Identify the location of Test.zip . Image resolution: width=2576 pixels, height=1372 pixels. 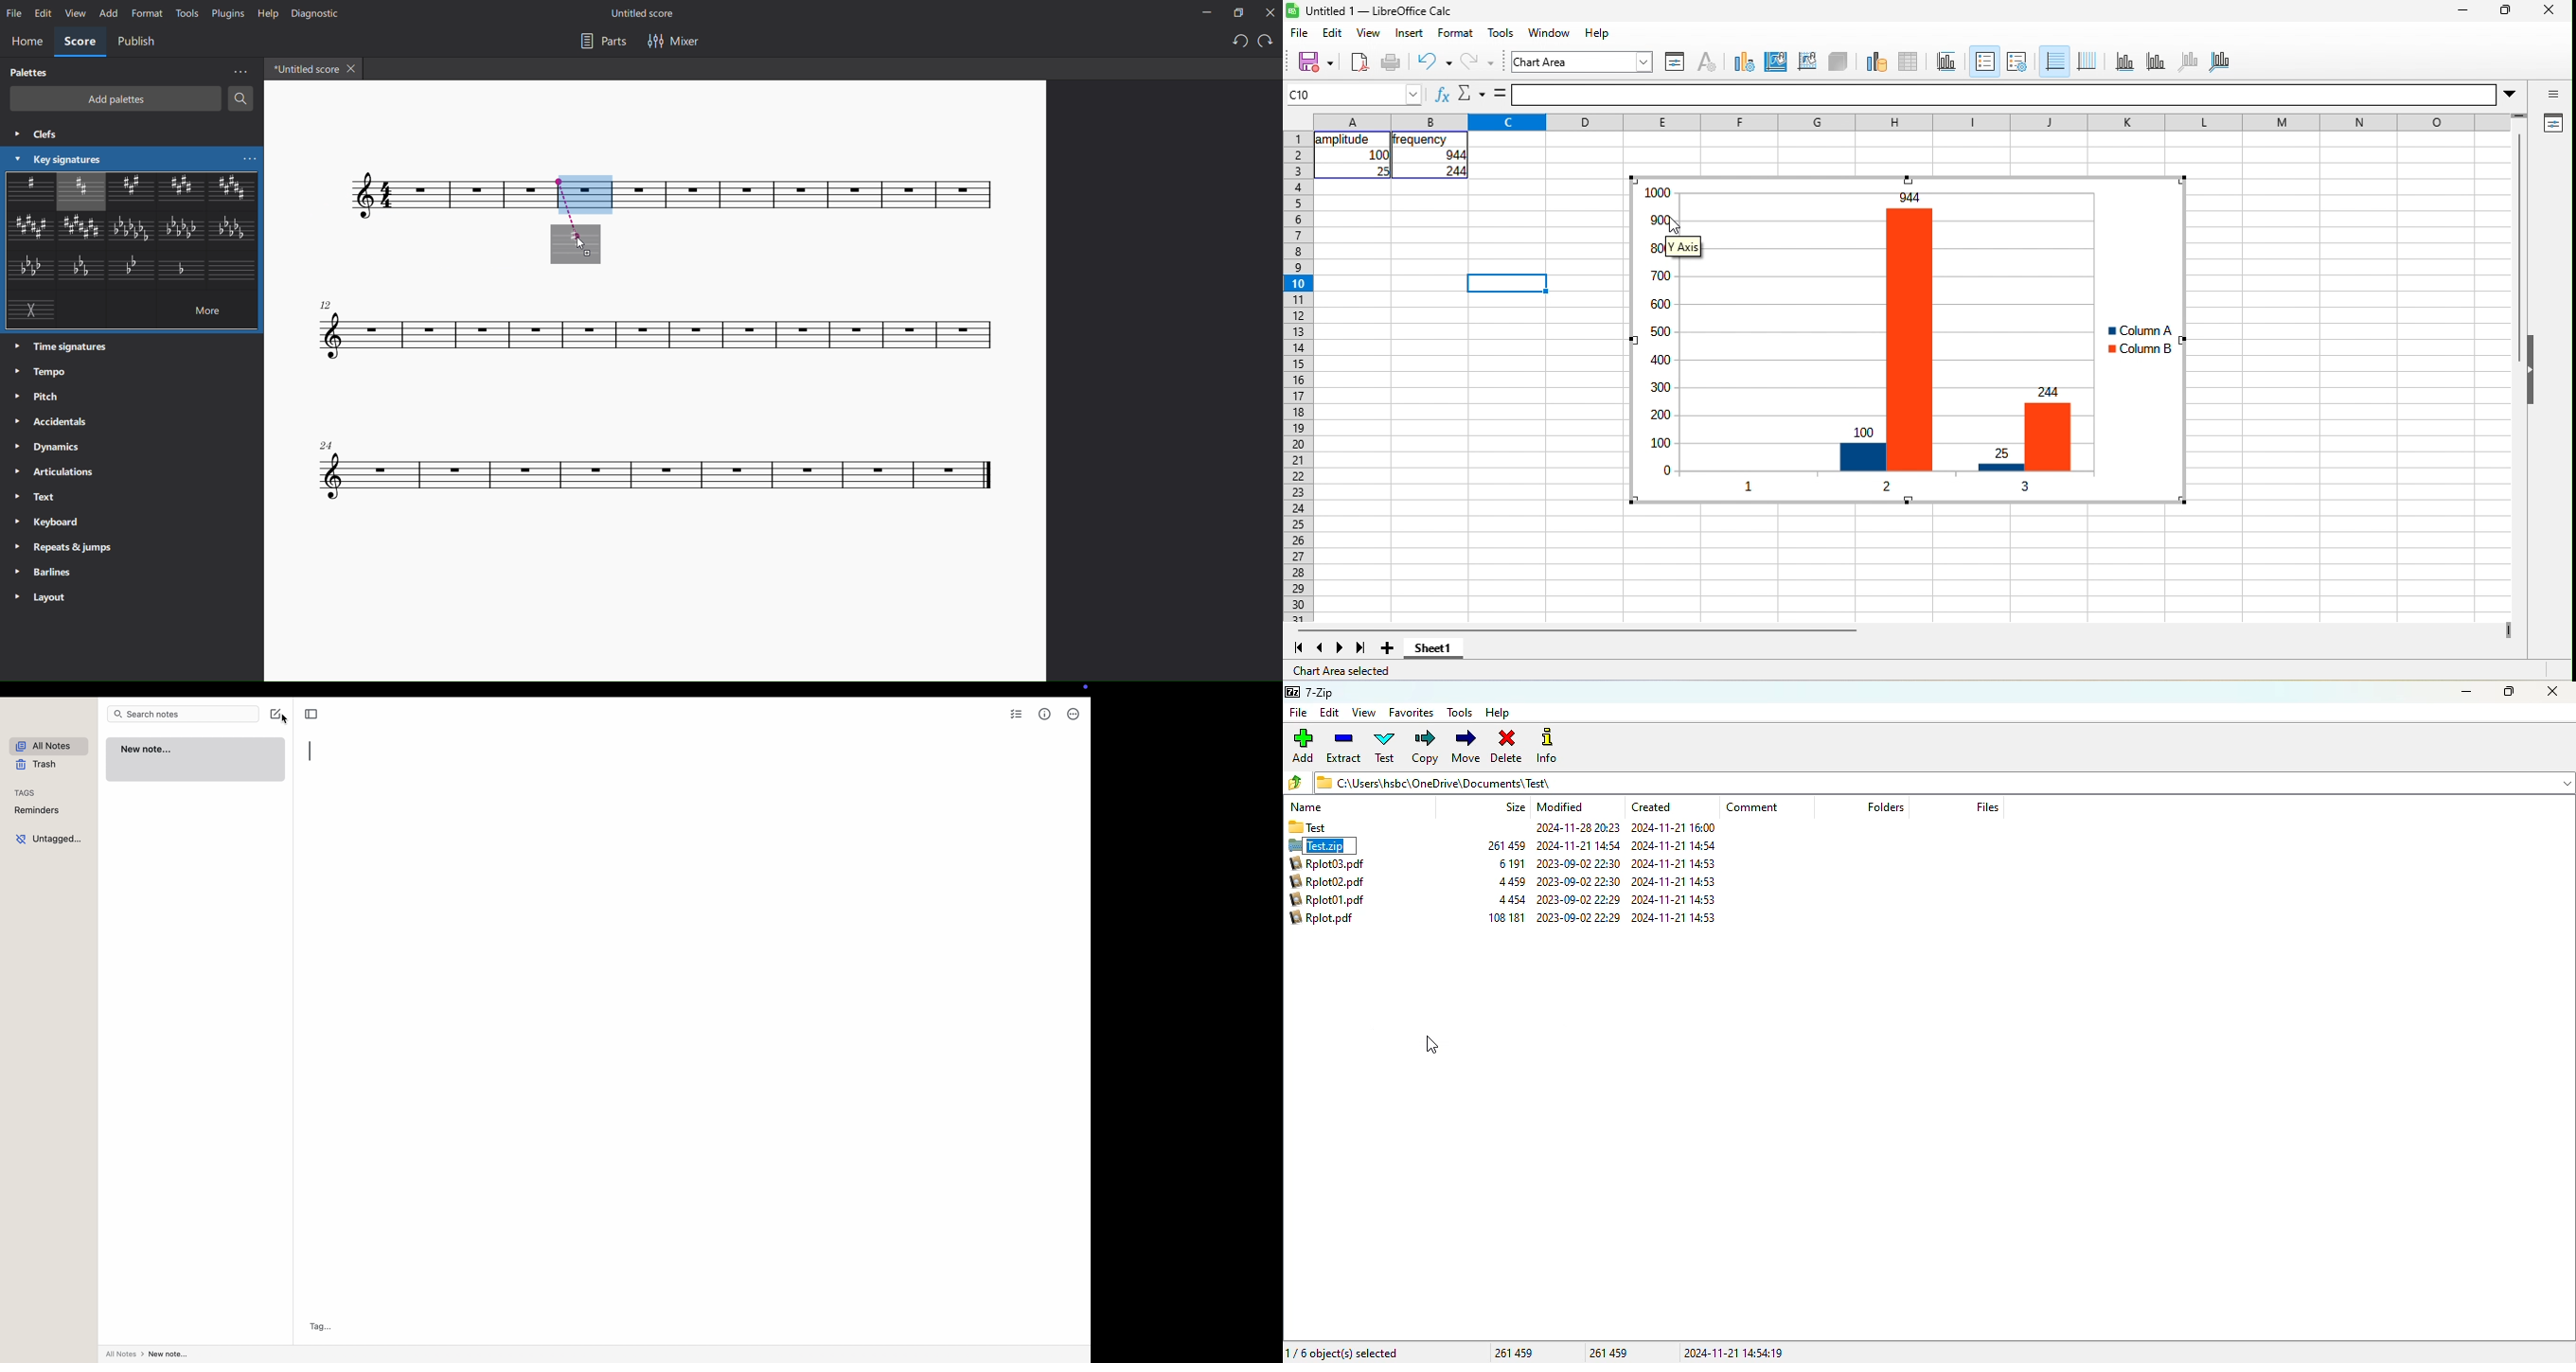
(1332, 845).